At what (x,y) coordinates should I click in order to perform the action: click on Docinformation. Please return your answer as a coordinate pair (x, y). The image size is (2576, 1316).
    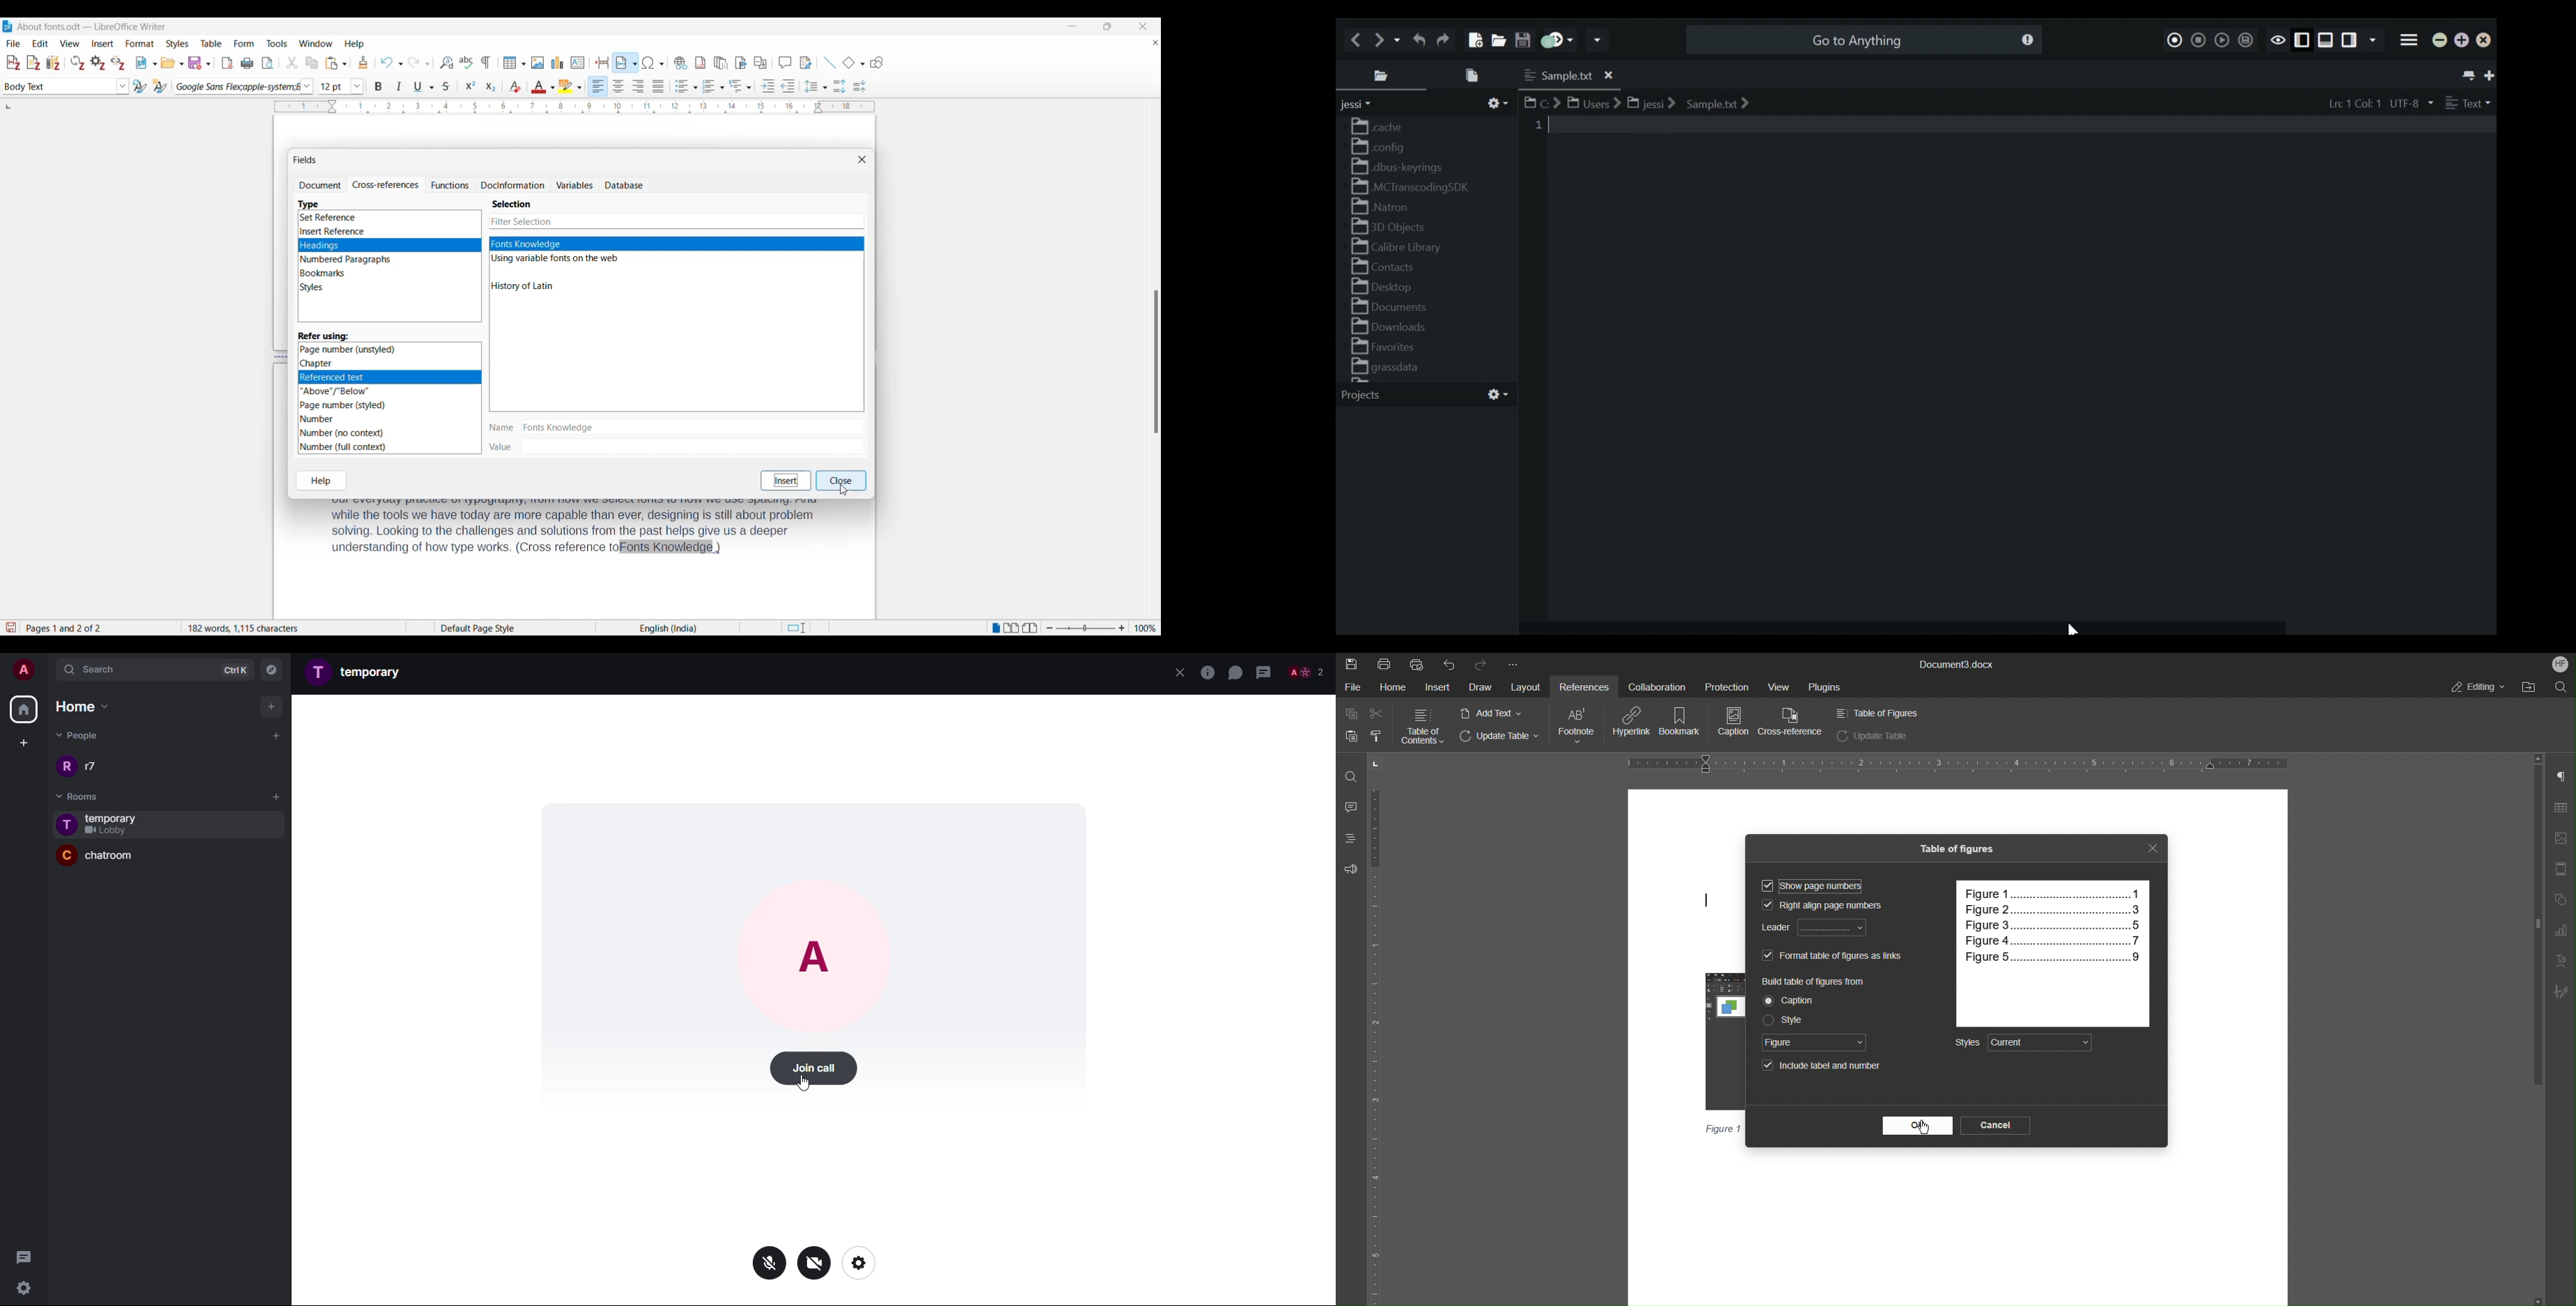
    Looking at the image, I should click on (513, 185).